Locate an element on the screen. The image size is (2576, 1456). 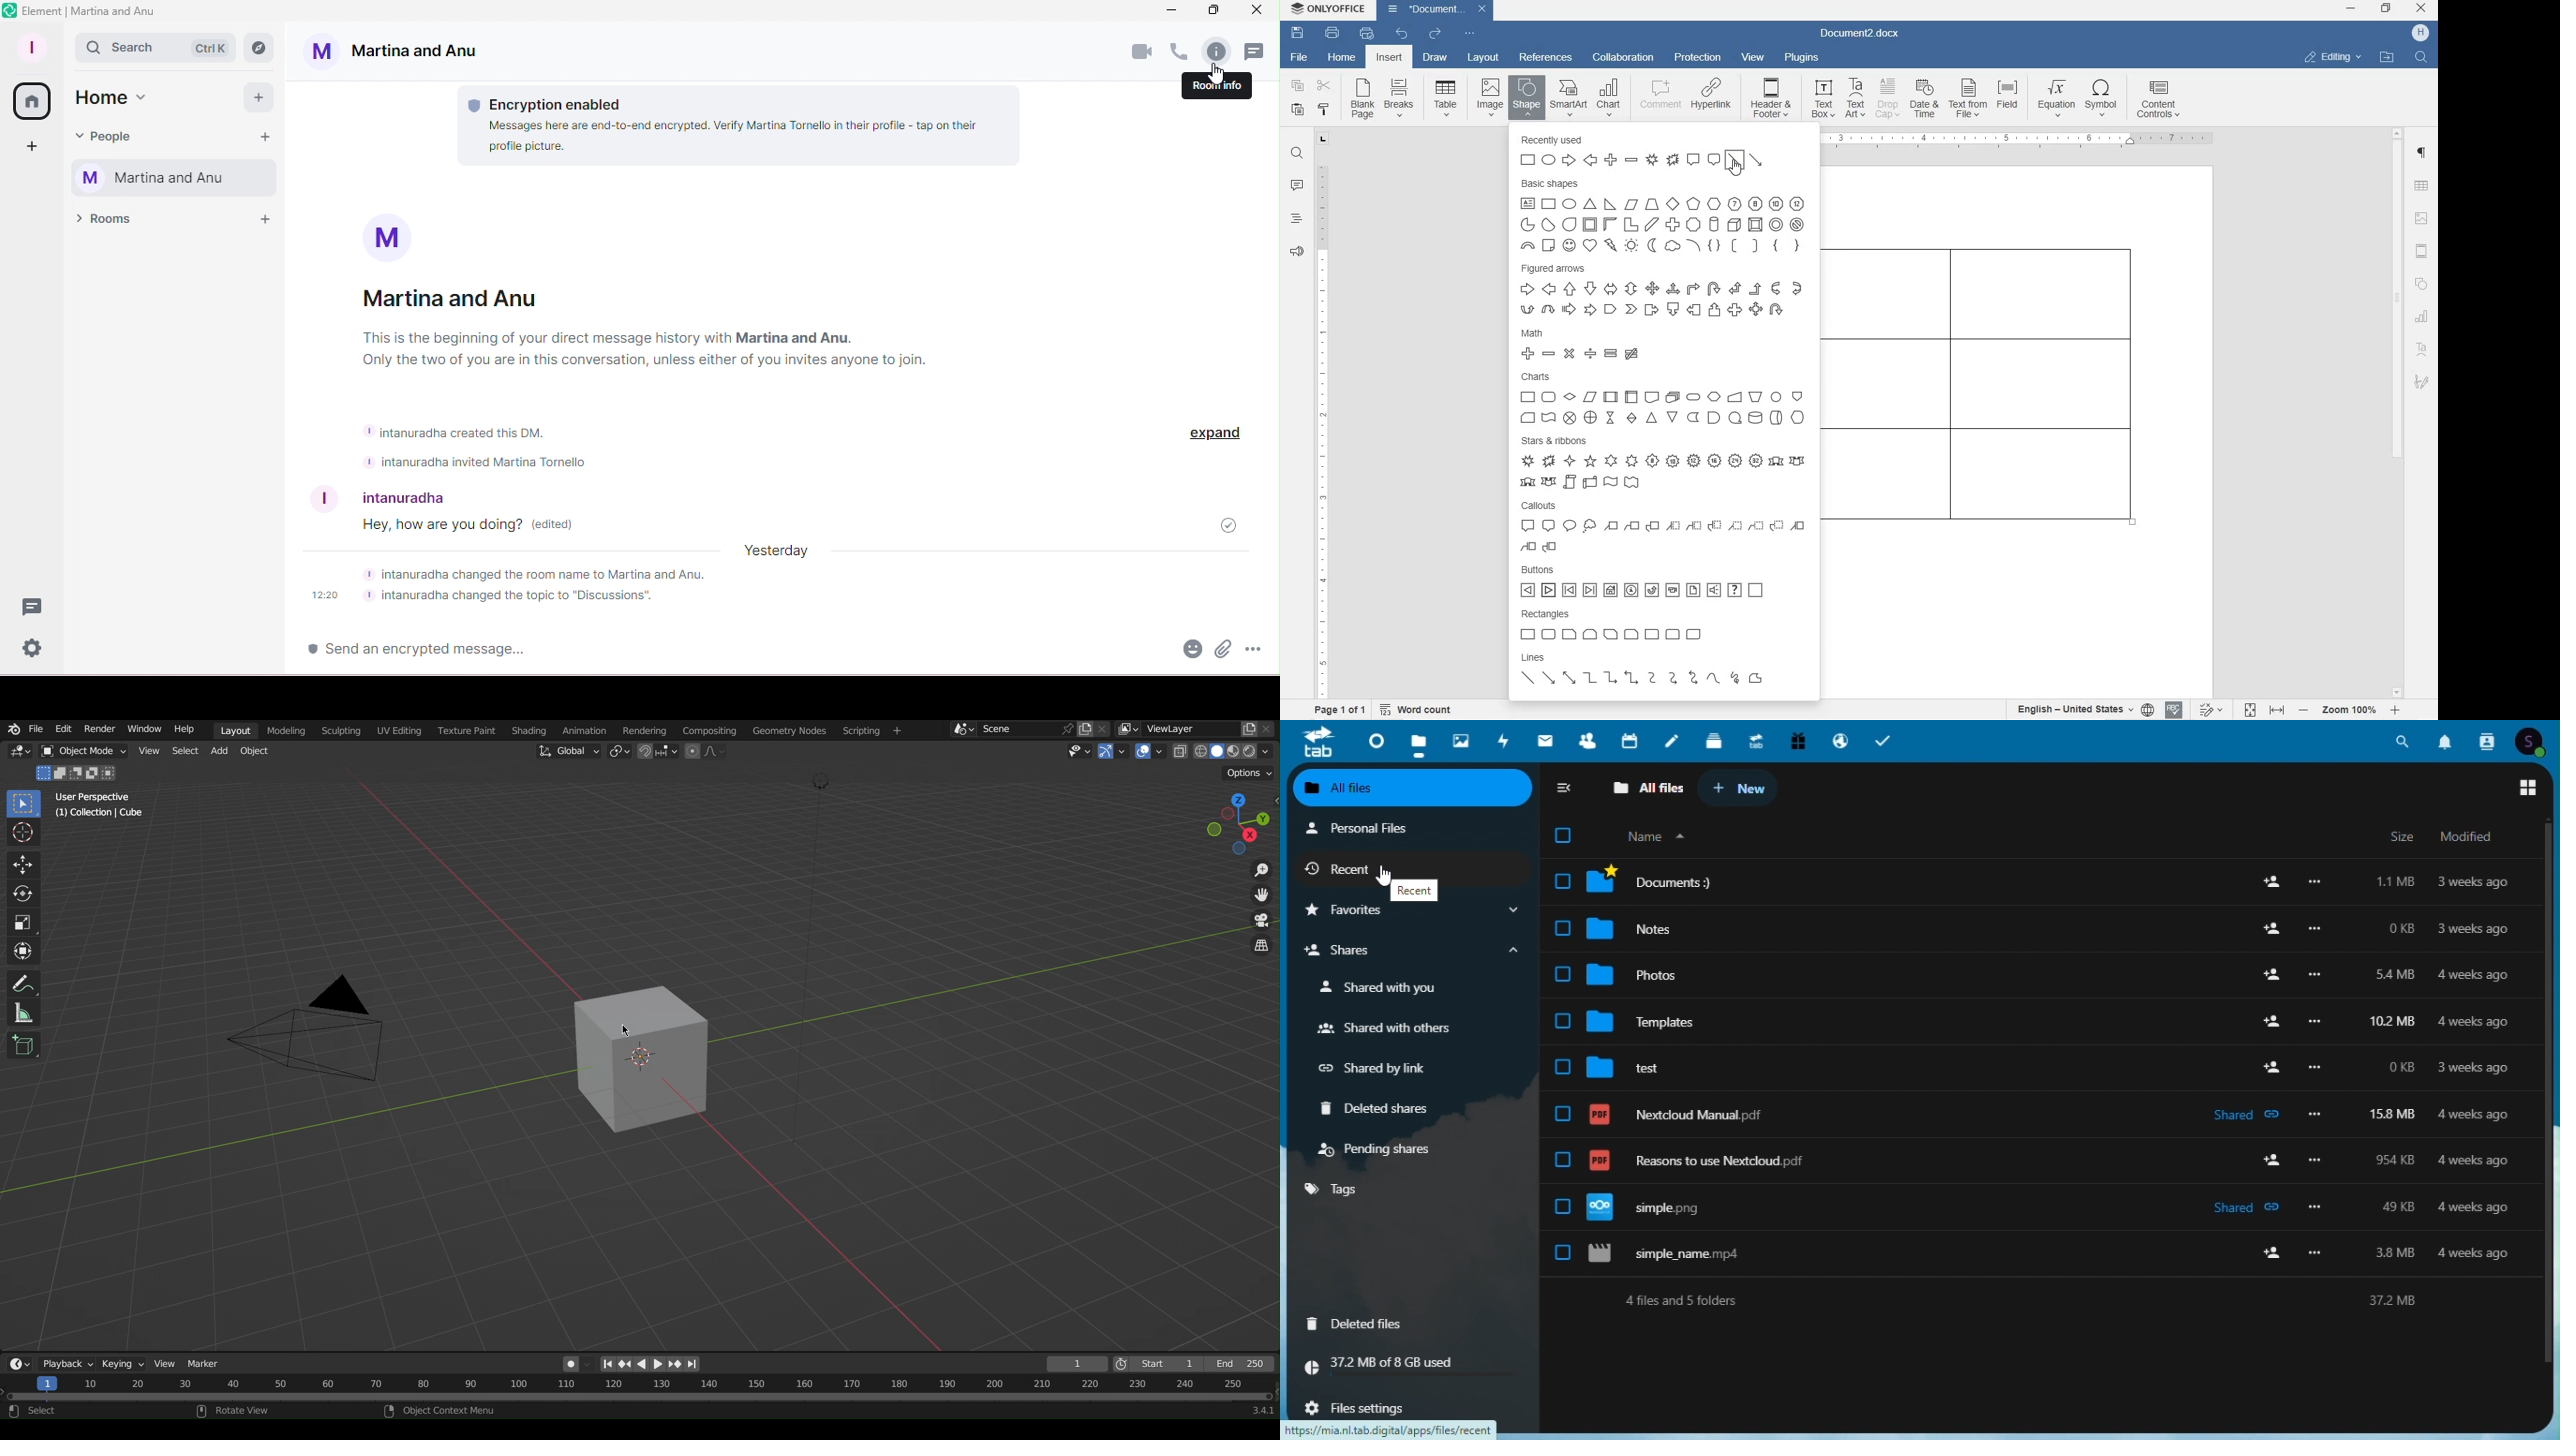
quick print is located at coordinates (1367, 33).